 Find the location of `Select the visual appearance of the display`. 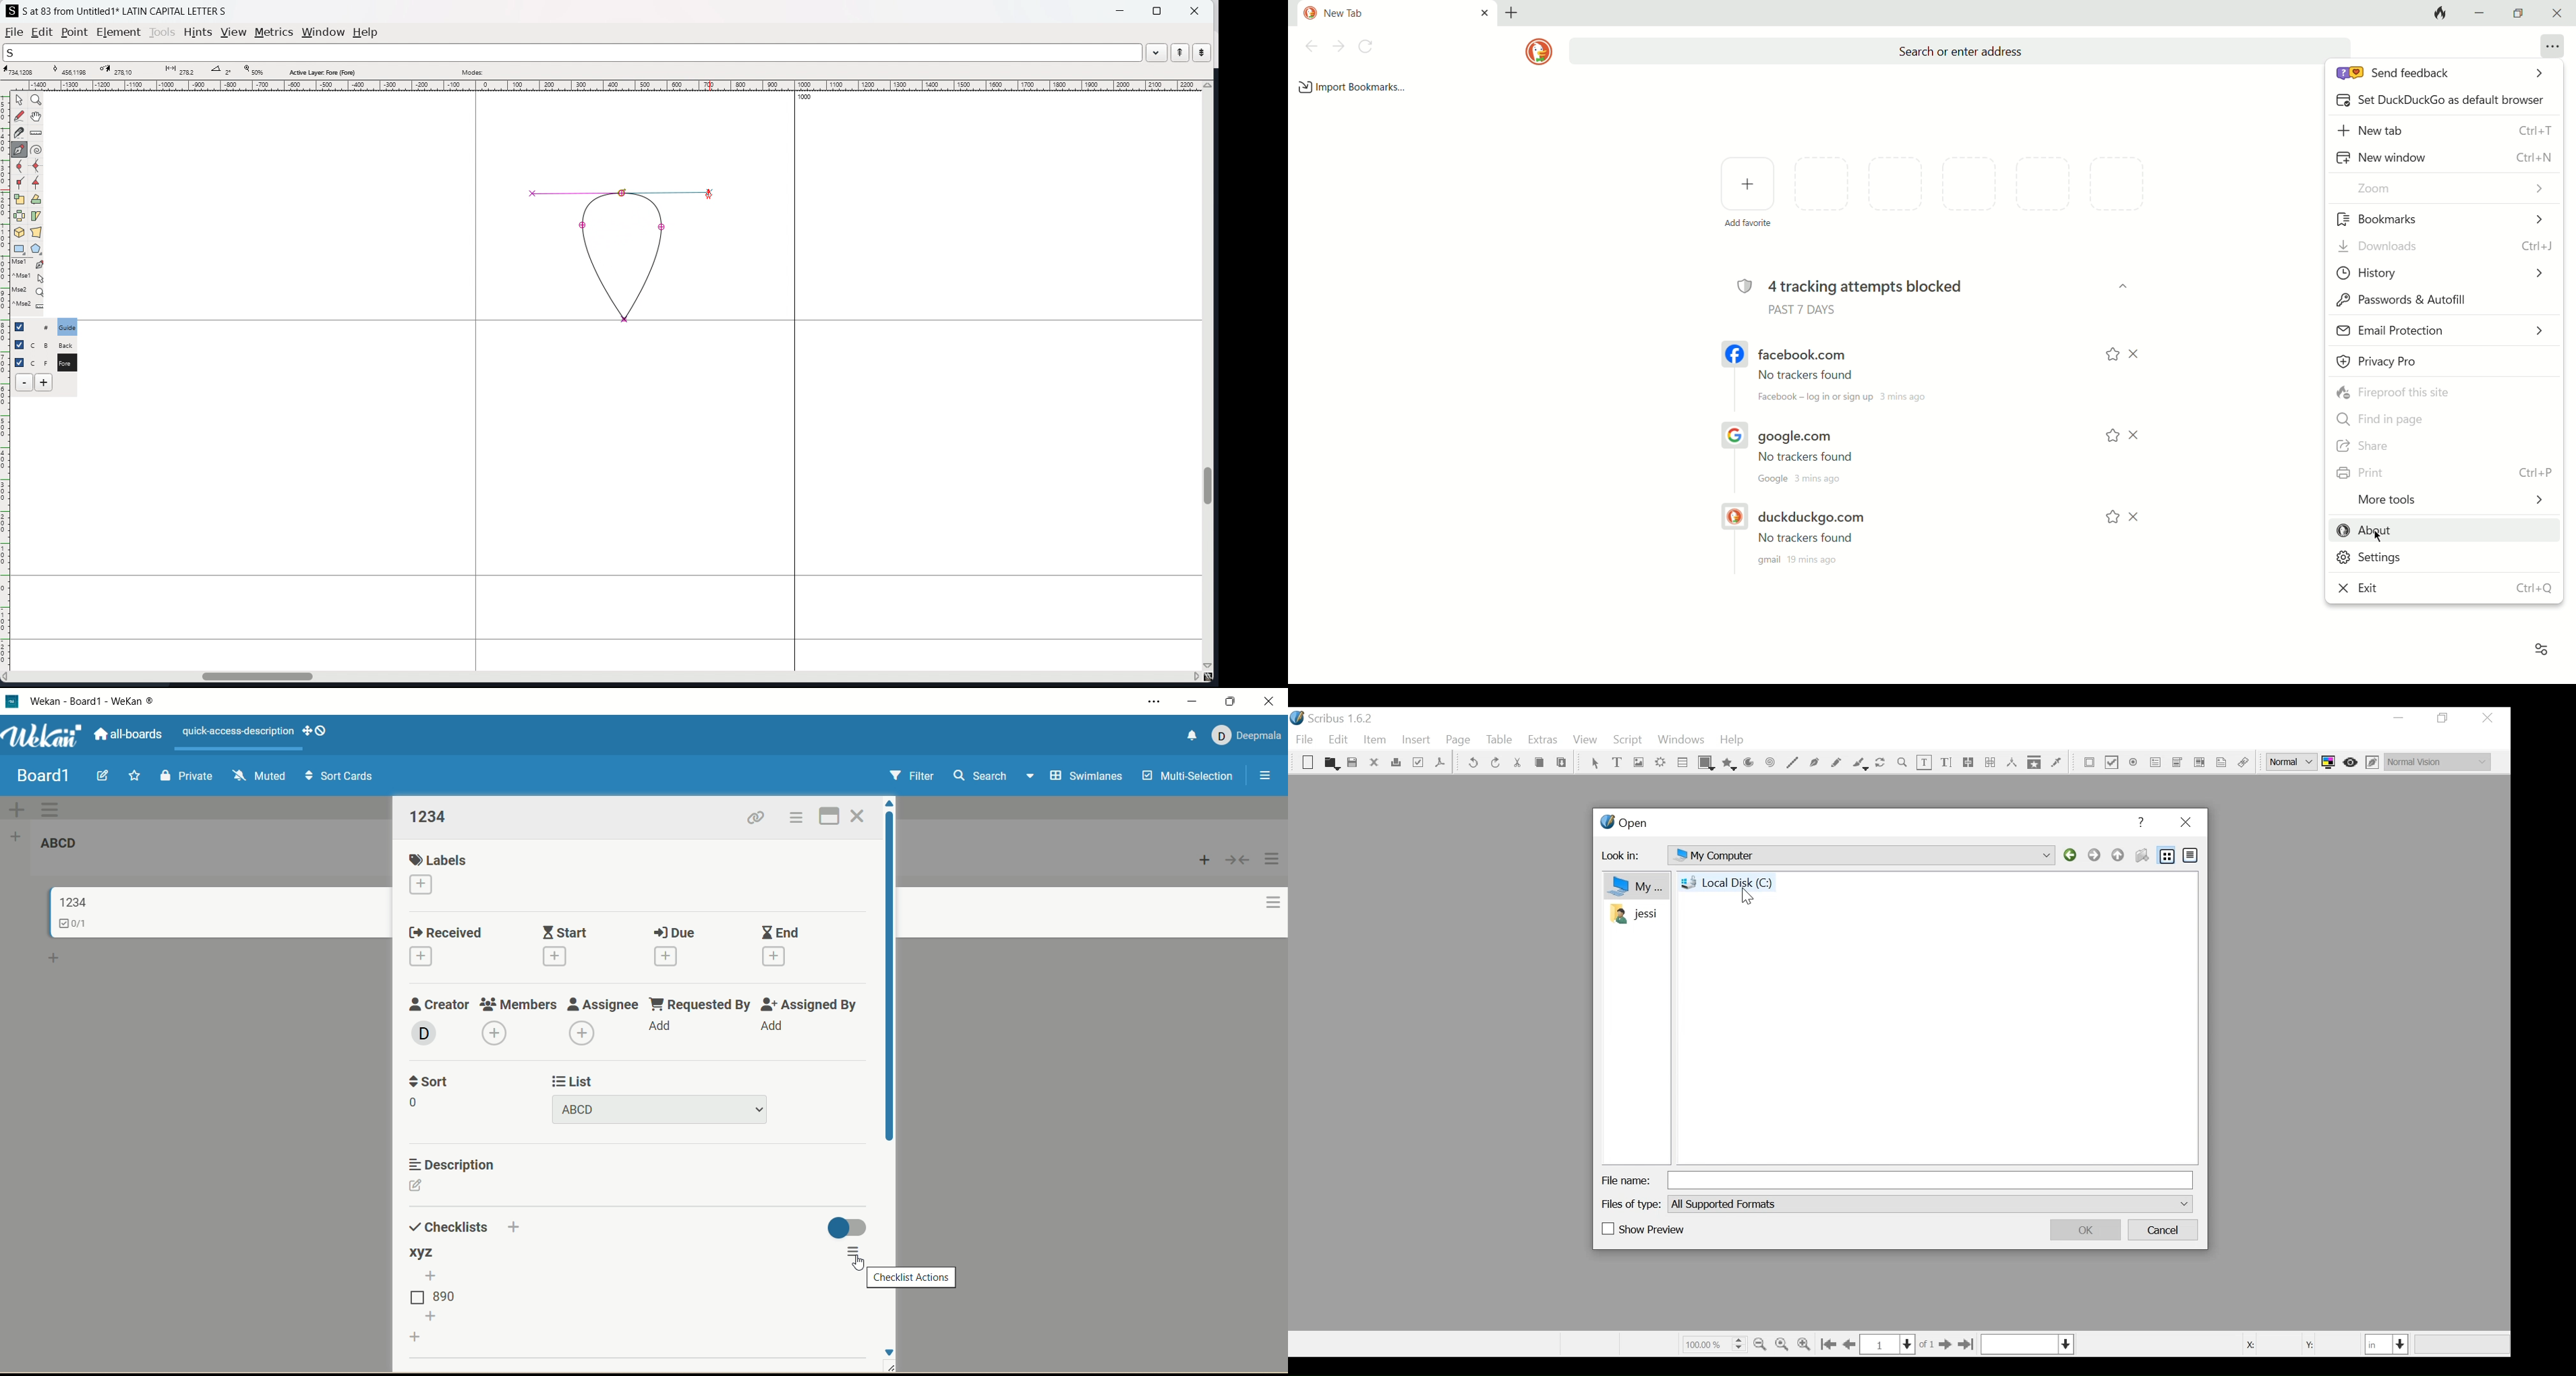

Select the visual appearance of the display is located at coordinates (2437, 760).